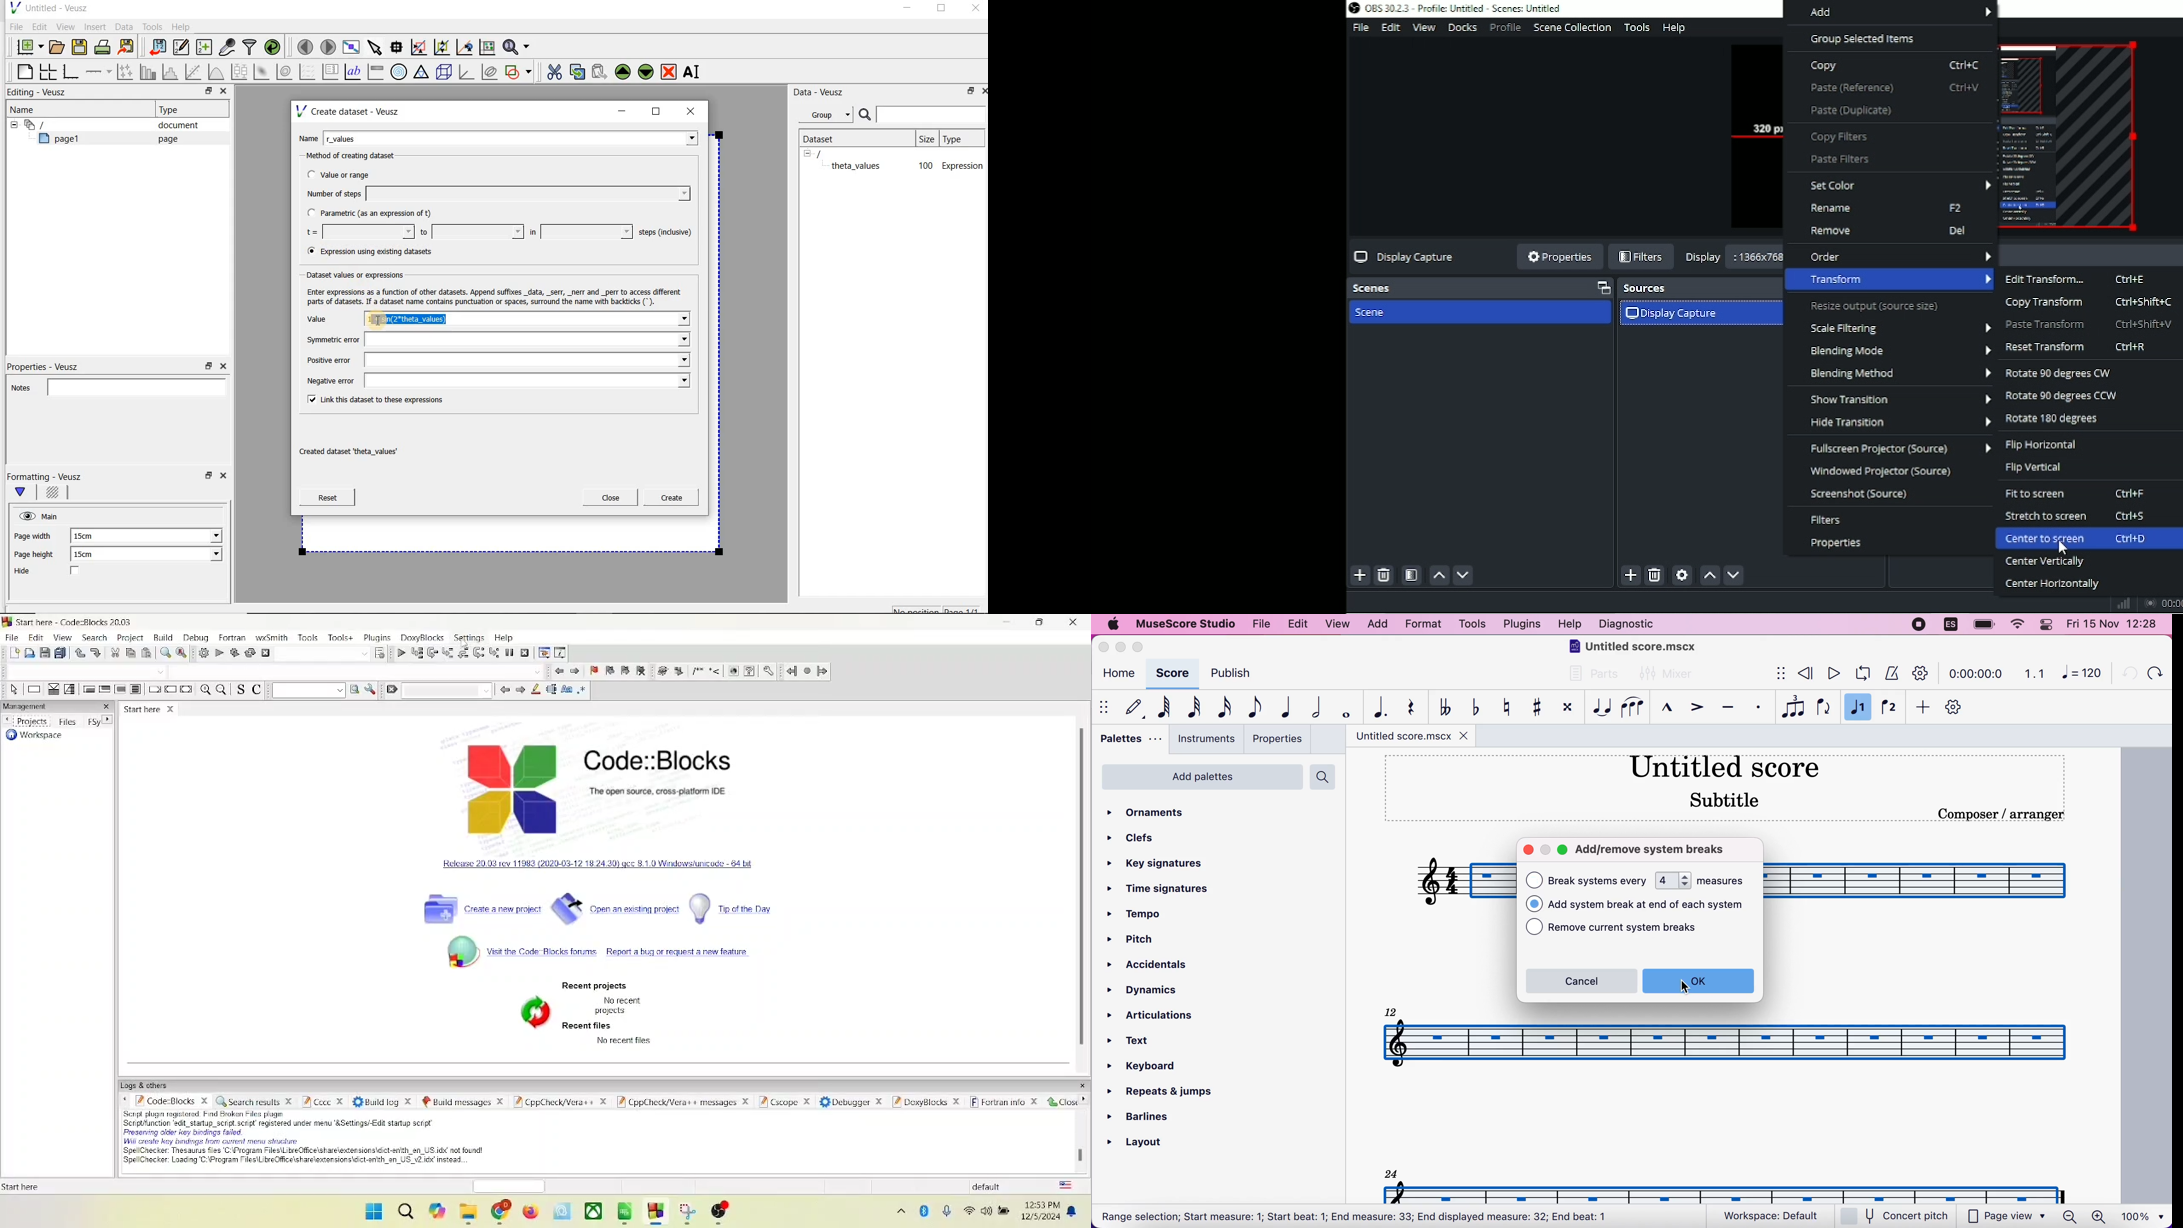 The image size is (2184, 1232). I want to click on Number of steps, so click(495, 193).